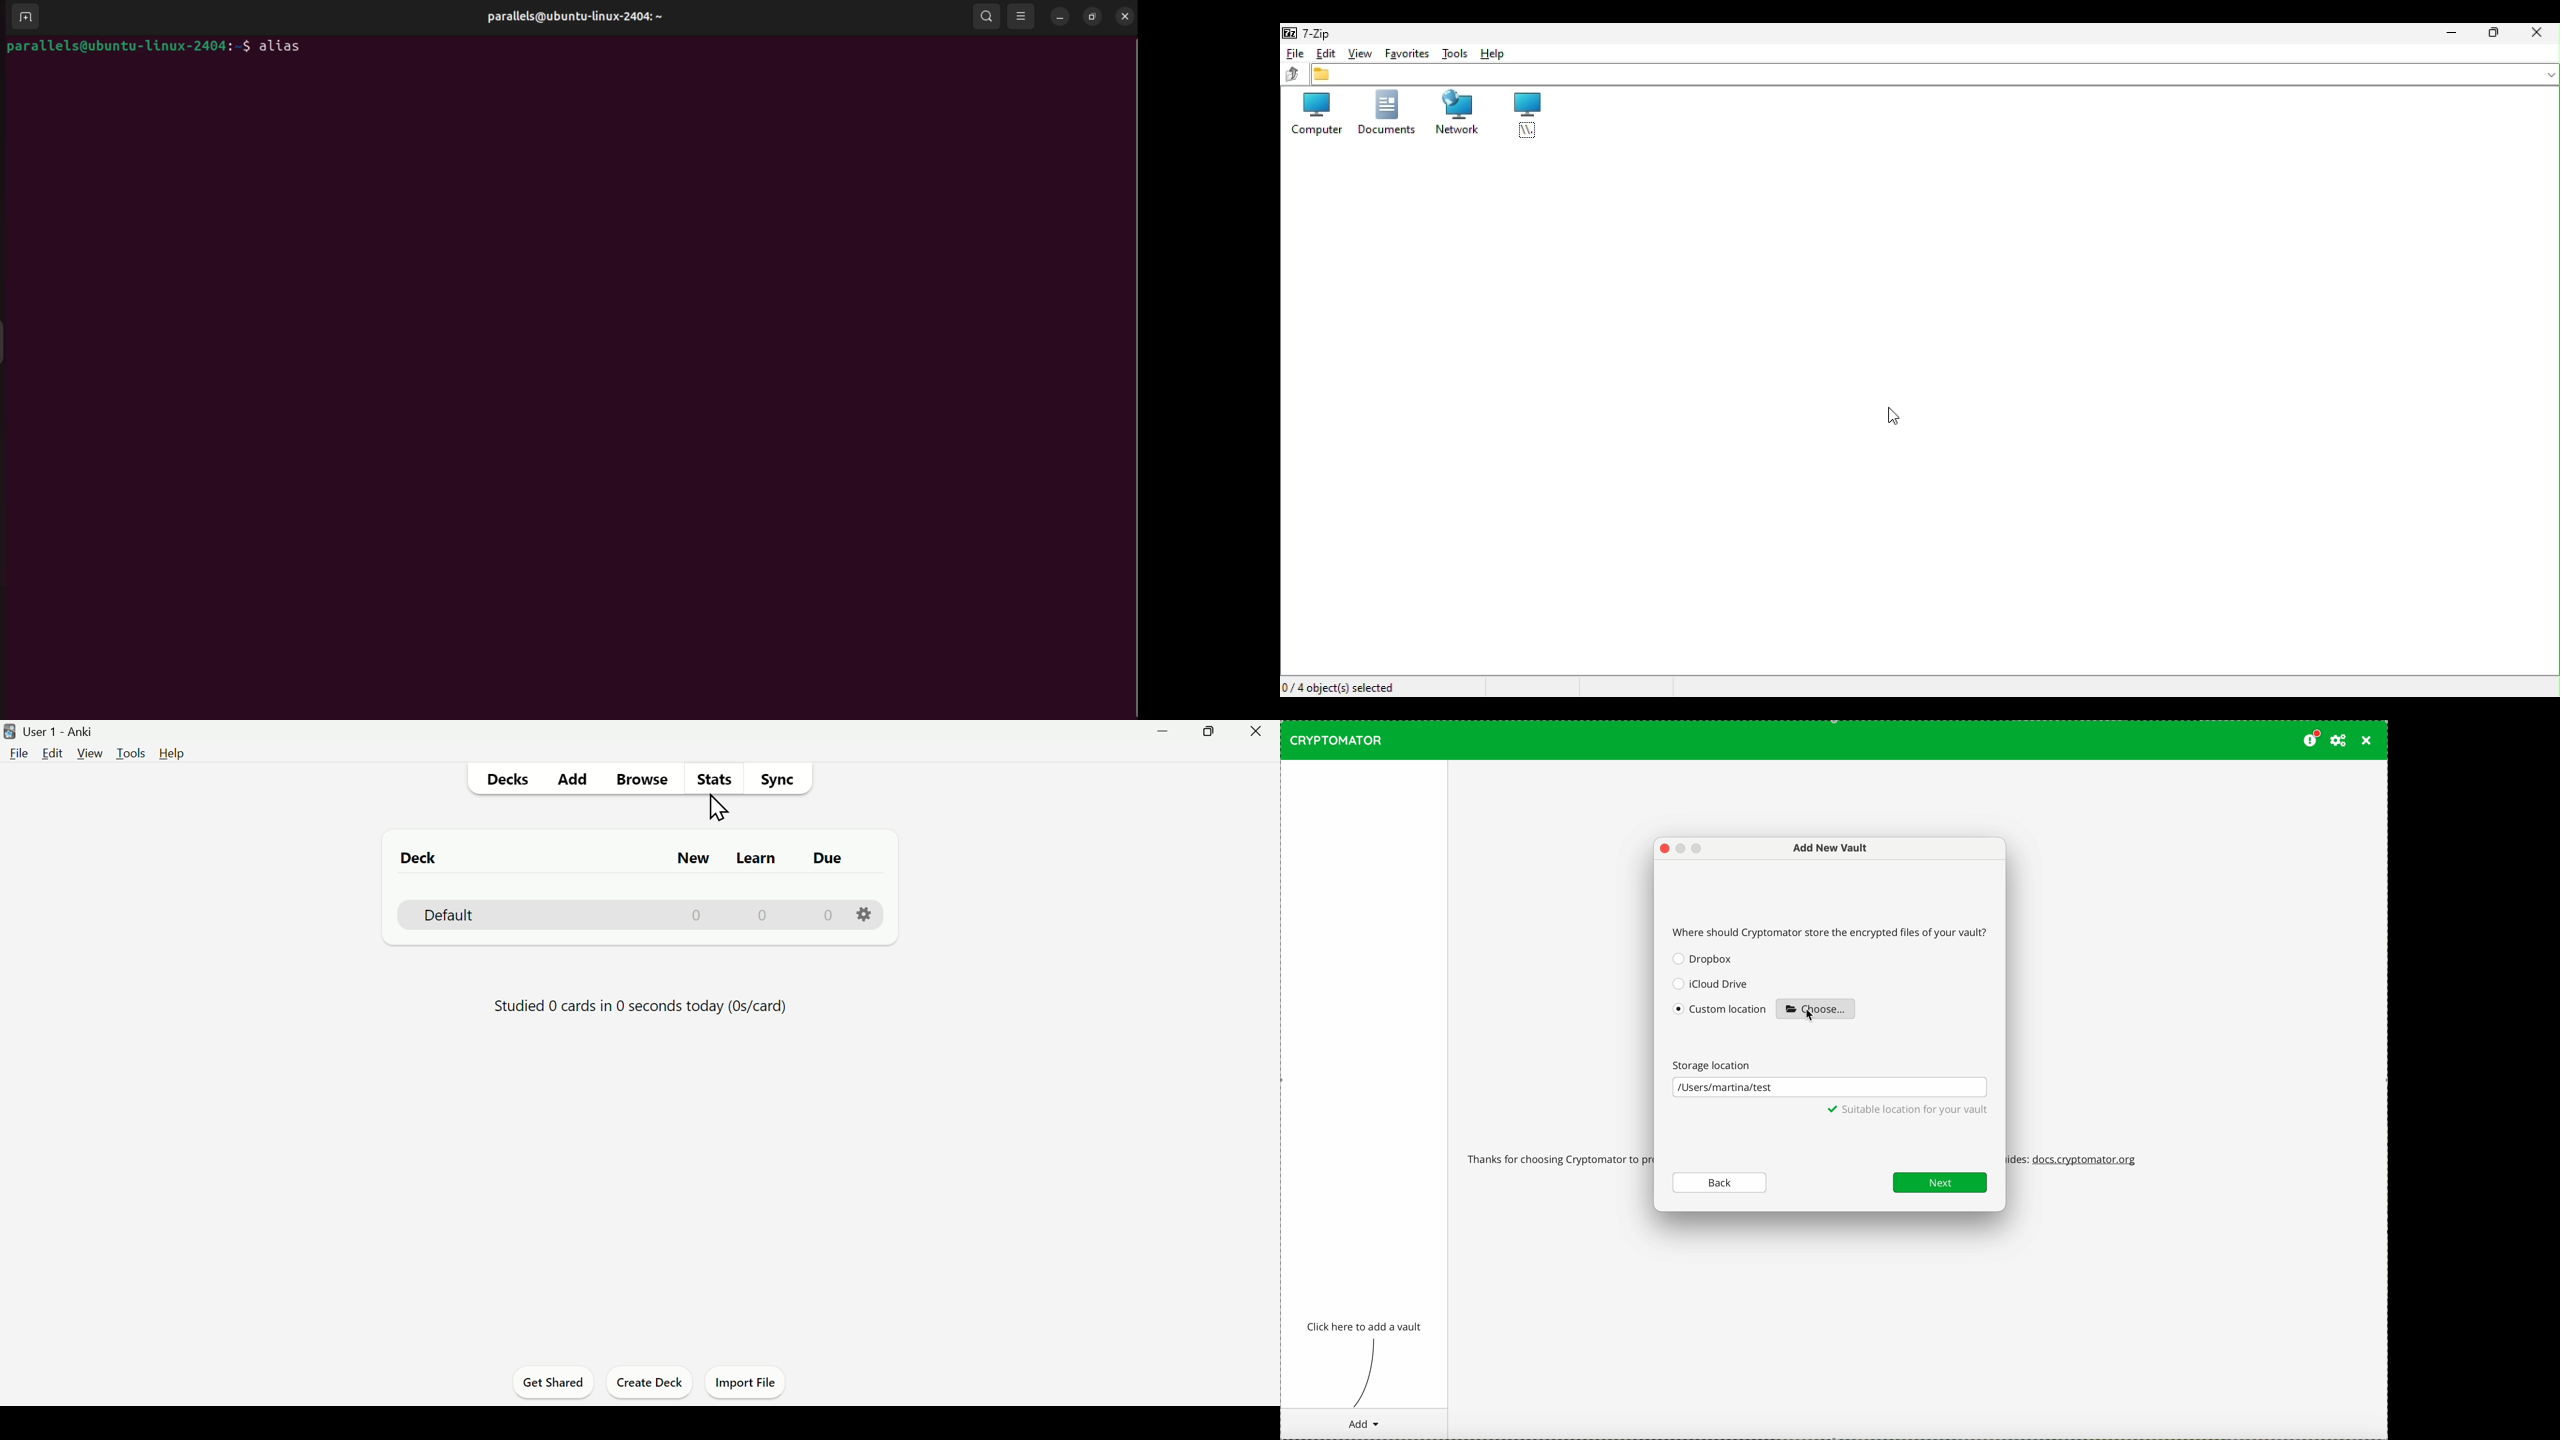 The height and width of the screenshot is (1456, 2576). What do you see at coordinates (178, 753) in the screenshot?
I see `Help` at bounding box center [178, 753].